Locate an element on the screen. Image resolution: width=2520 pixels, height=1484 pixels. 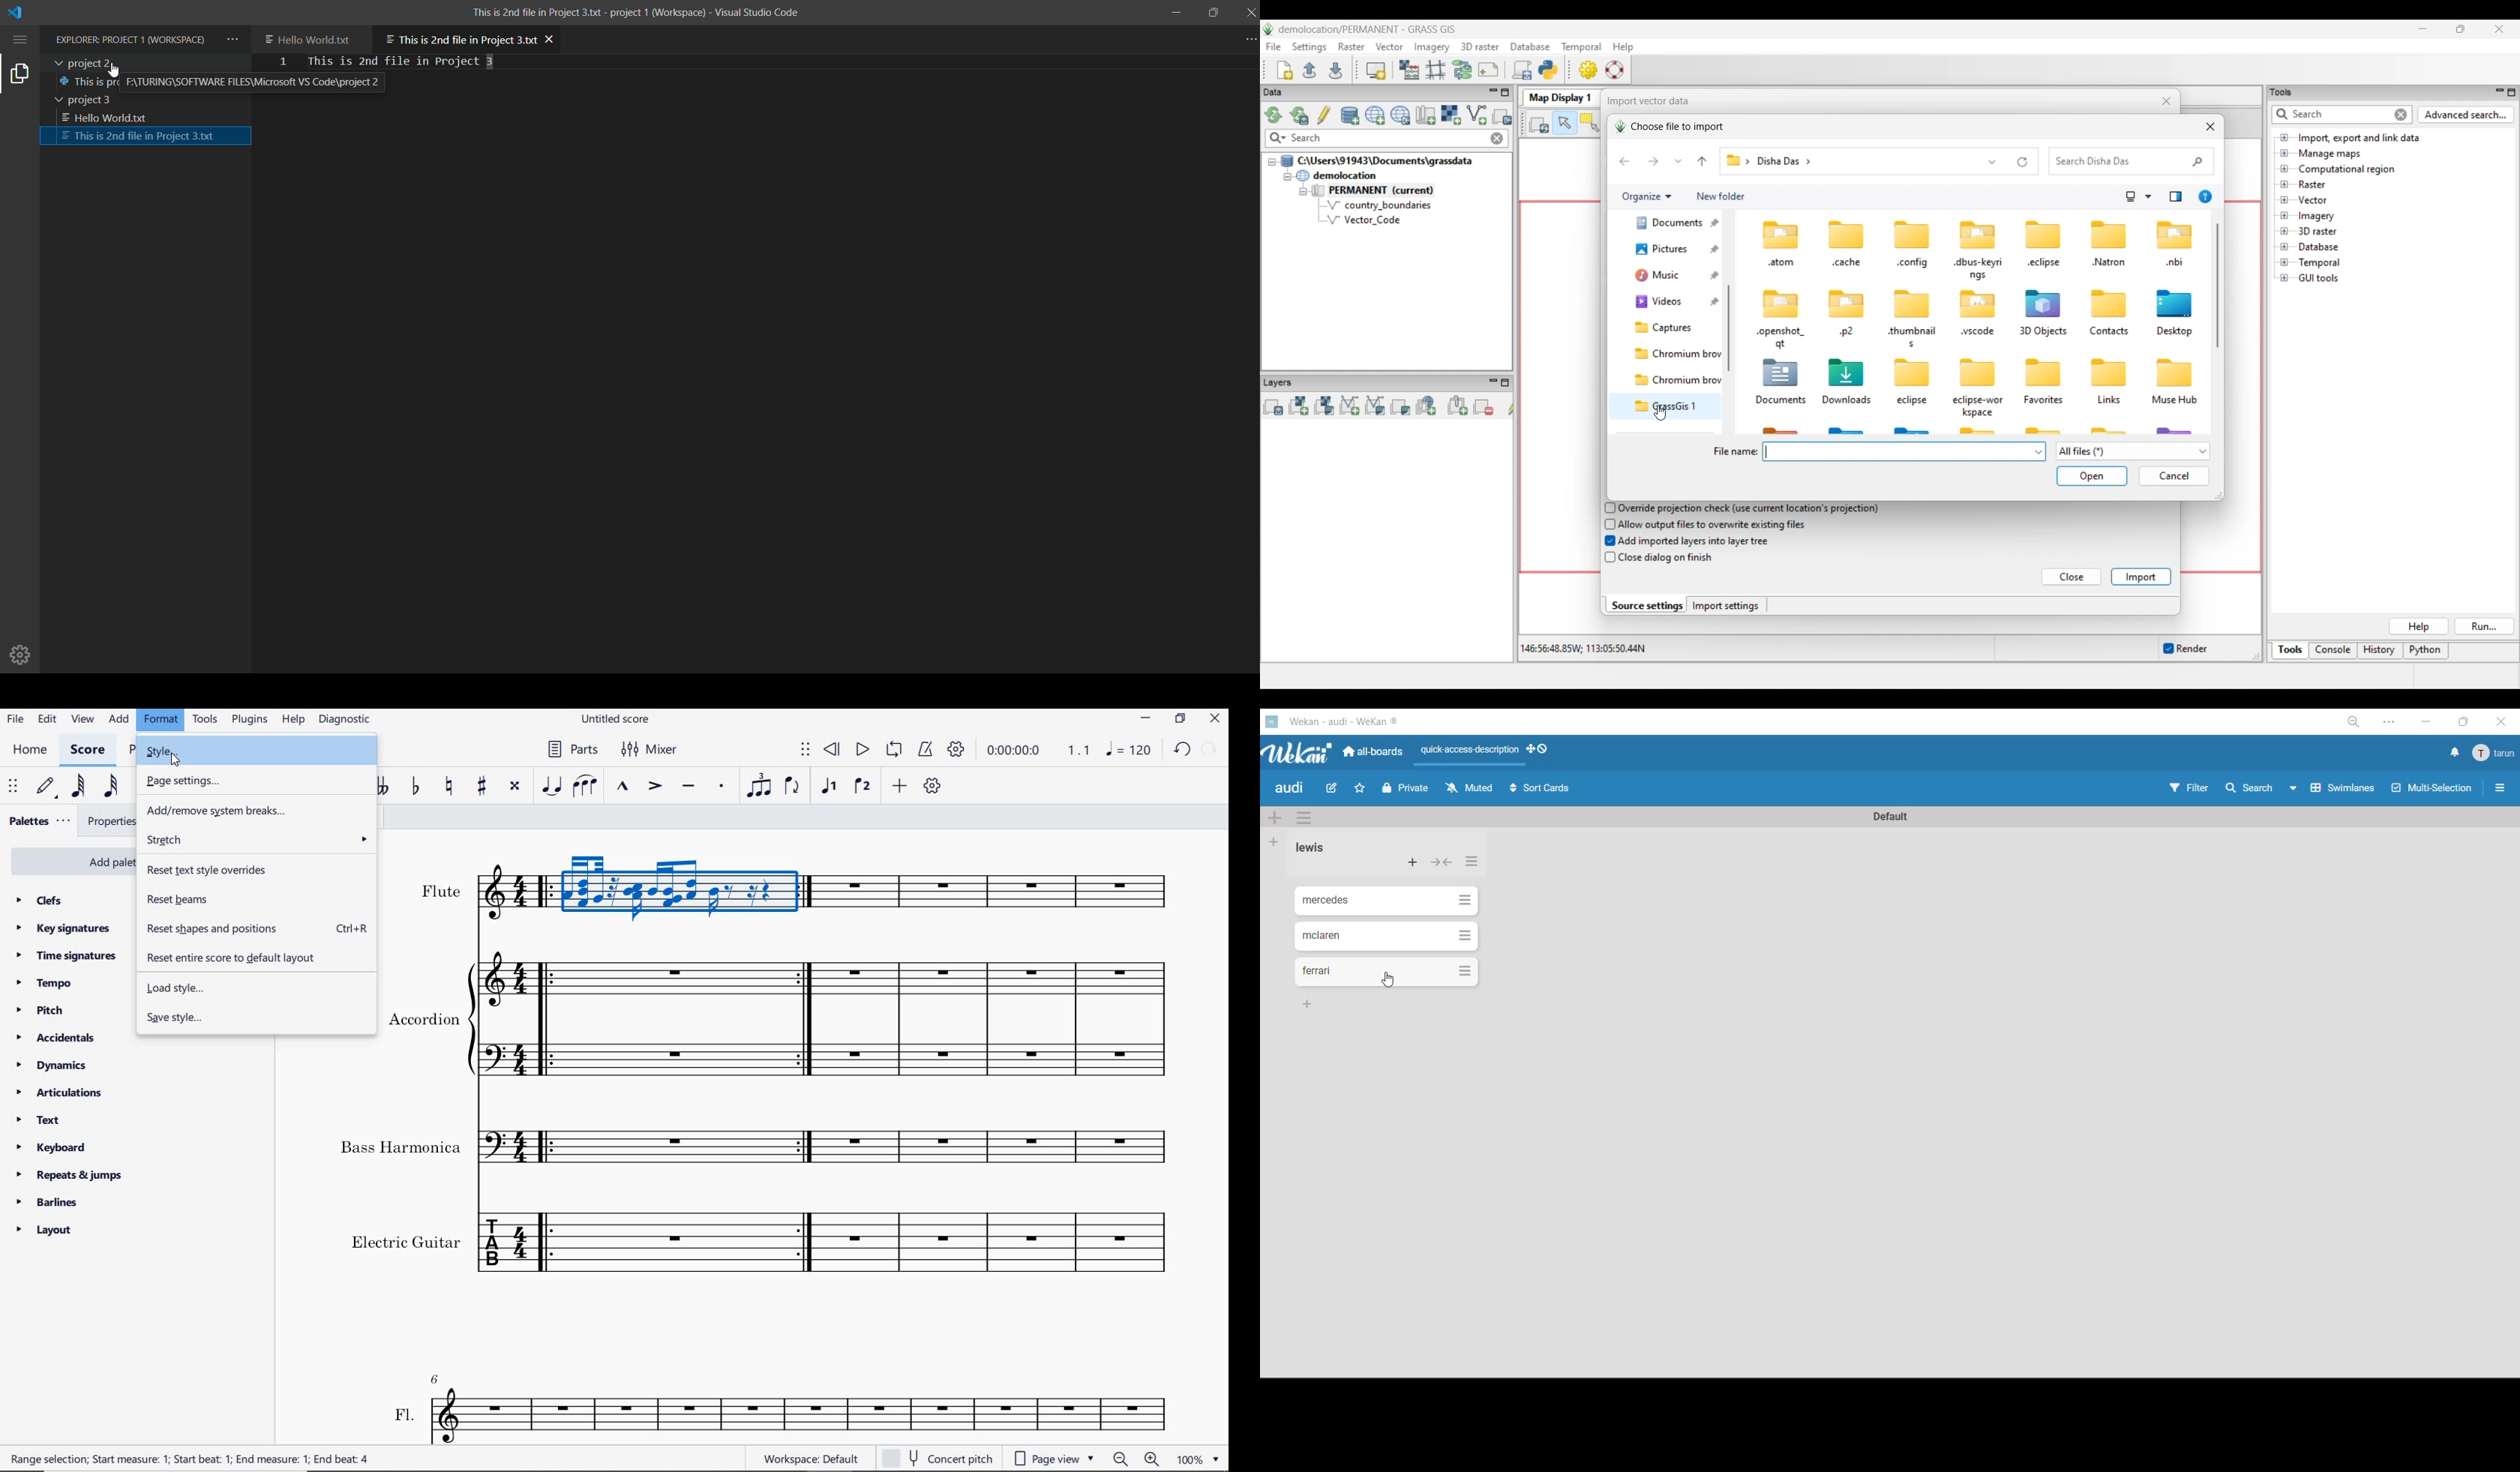
keyboard is located at coordinates (53, 1147).